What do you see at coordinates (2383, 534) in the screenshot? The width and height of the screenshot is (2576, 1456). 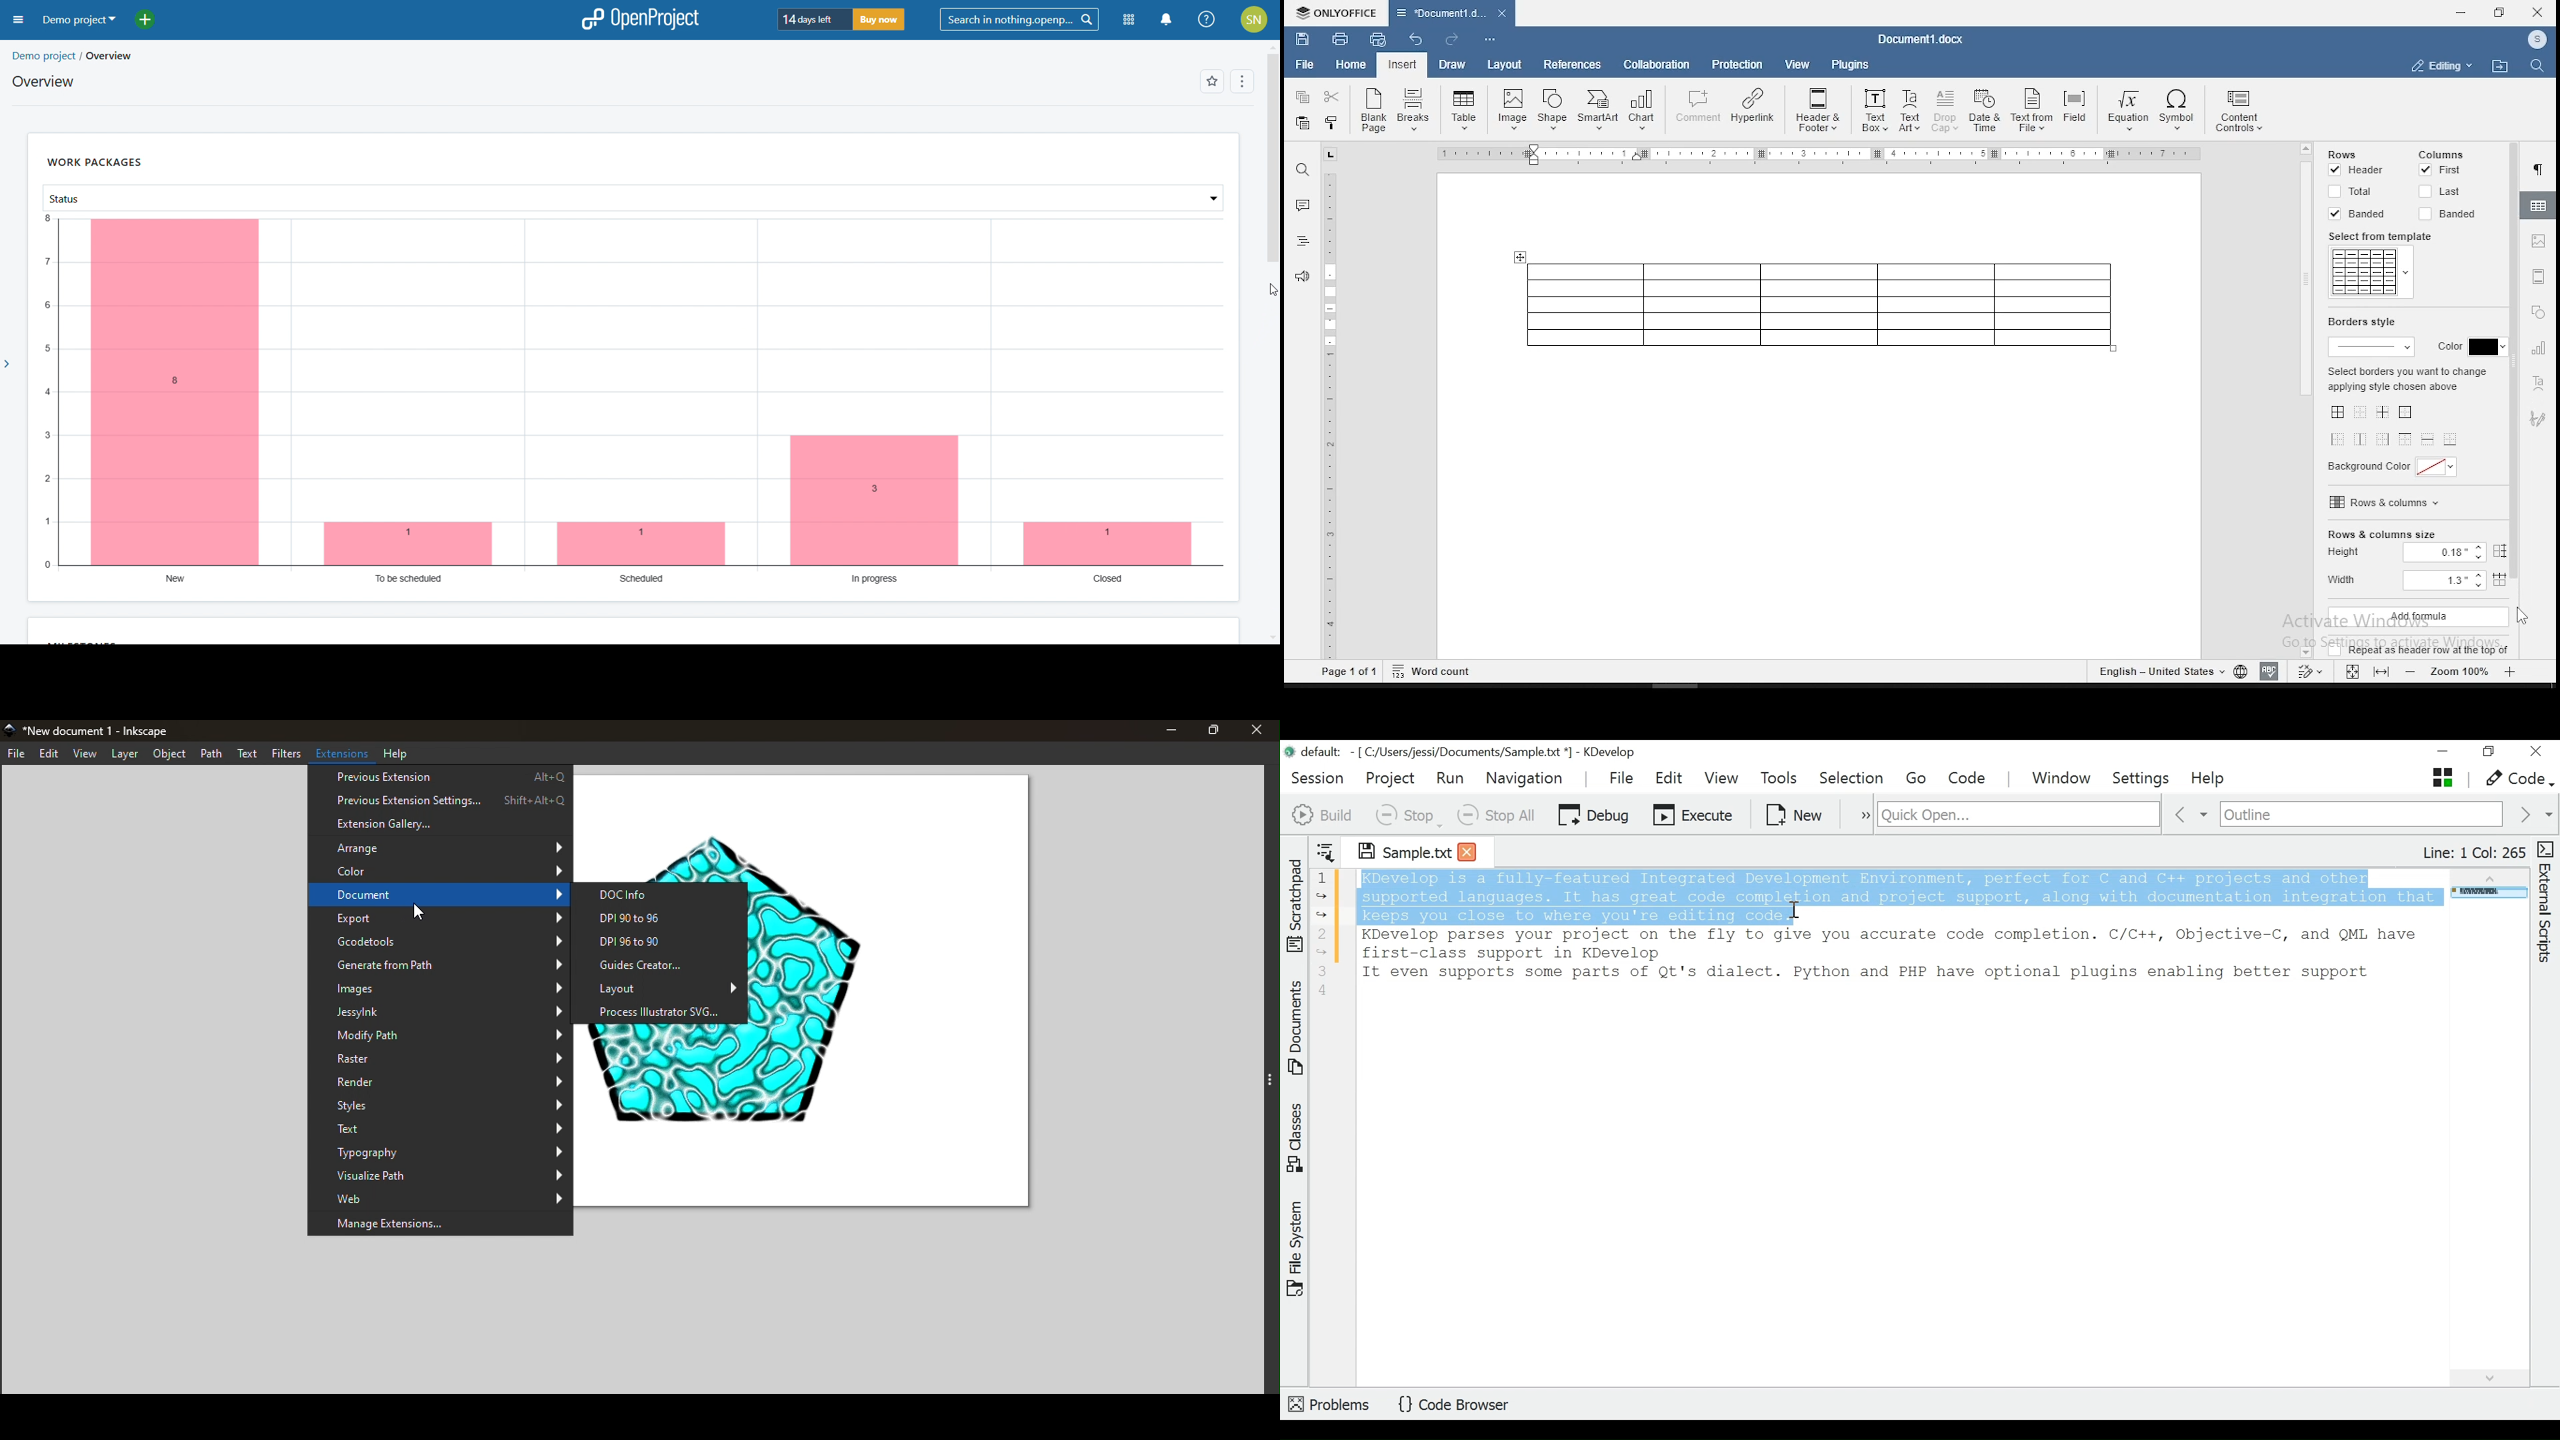 I see `rows and column size` at bounding box center [2383, 534].